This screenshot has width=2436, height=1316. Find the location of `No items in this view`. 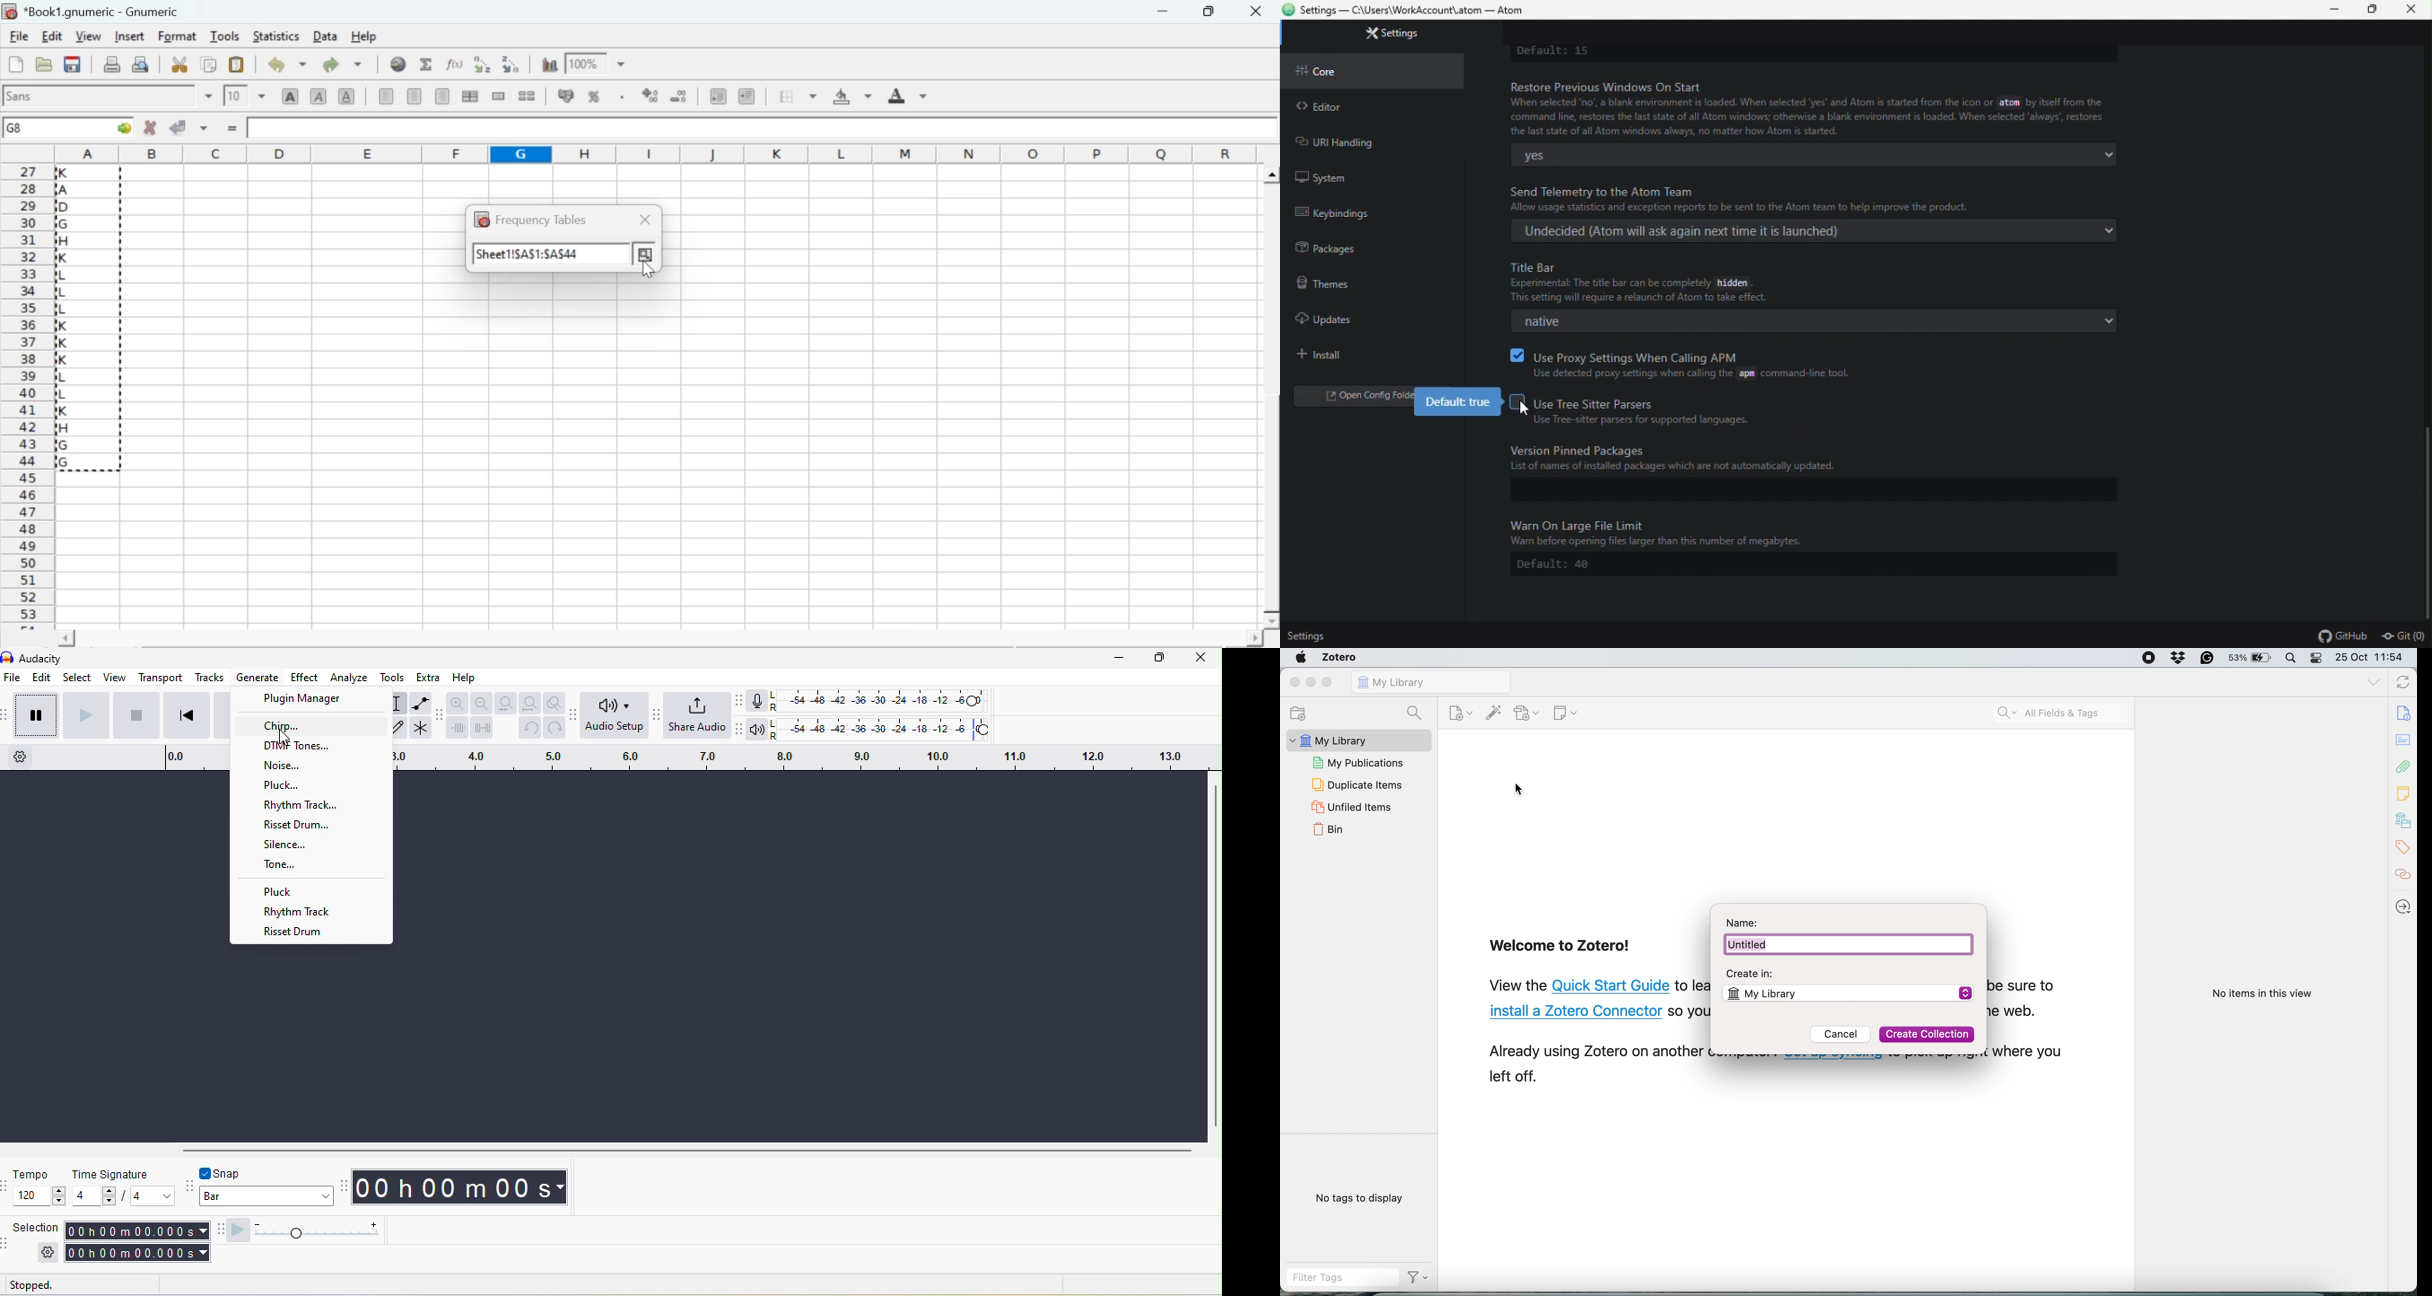

No items in this view is located at coordinates (2261, 994).